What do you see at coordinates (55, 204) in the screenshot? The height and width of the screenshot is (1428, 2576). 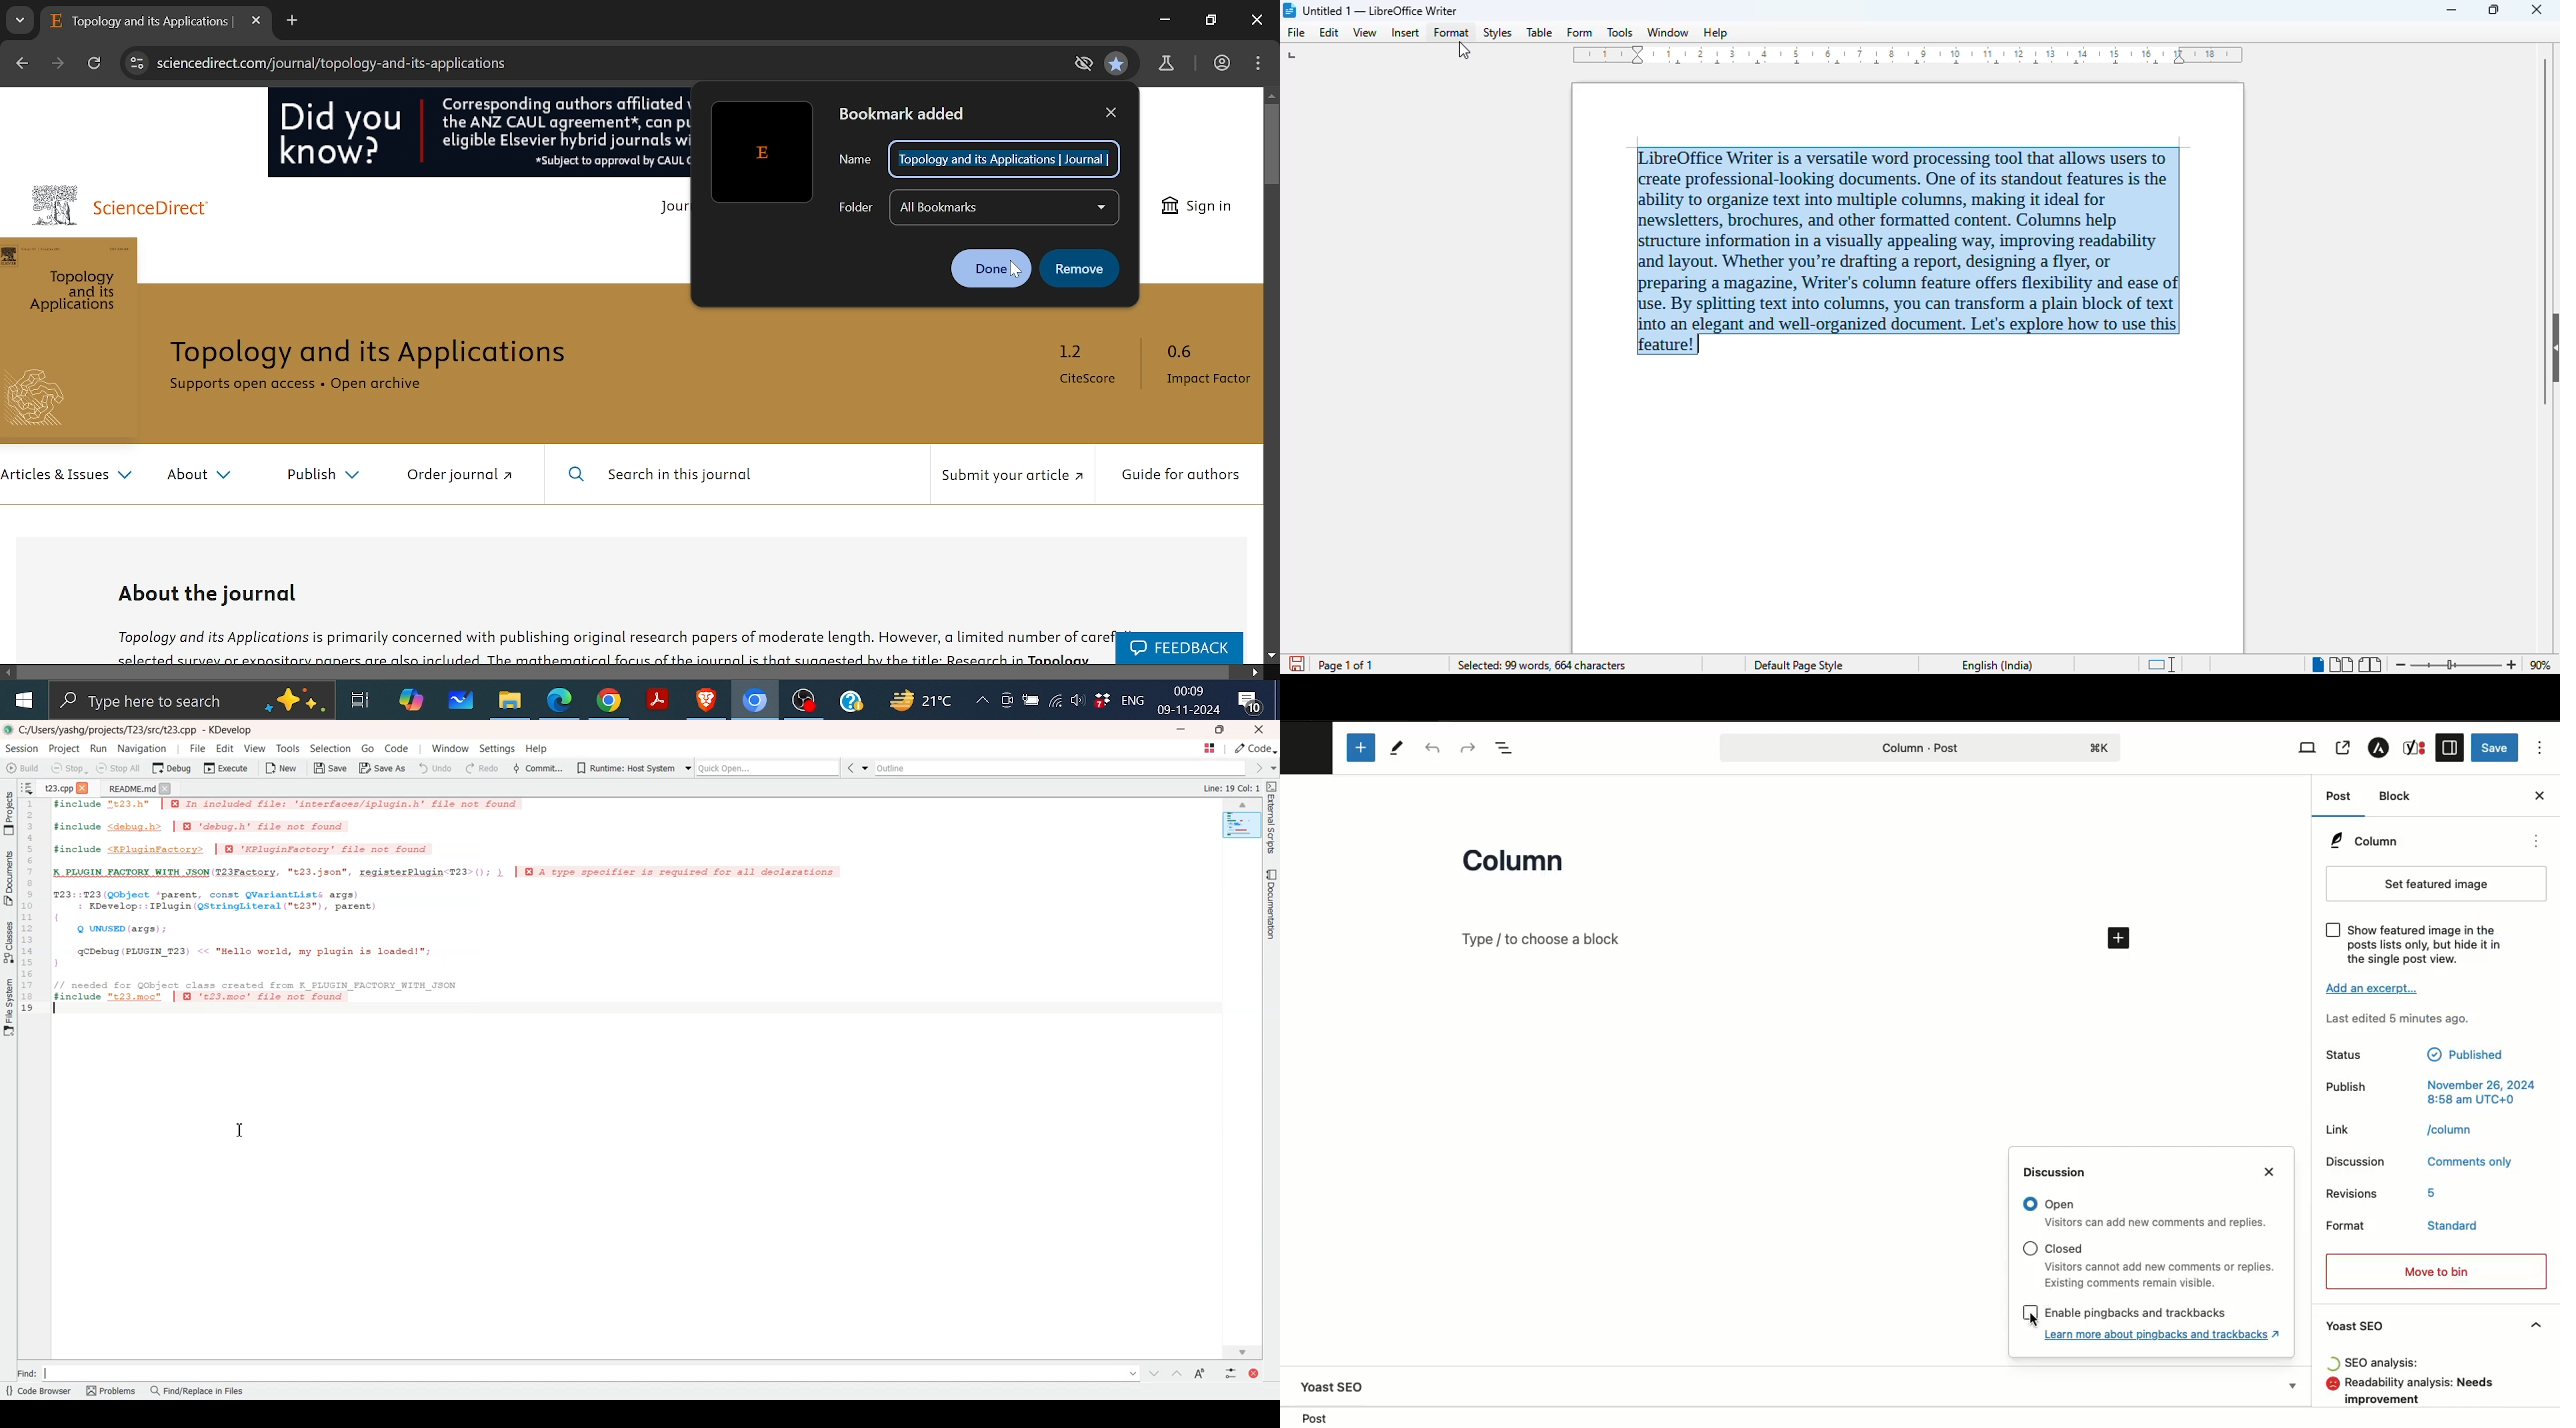 I see `logo` at bounding box center [55, 204].